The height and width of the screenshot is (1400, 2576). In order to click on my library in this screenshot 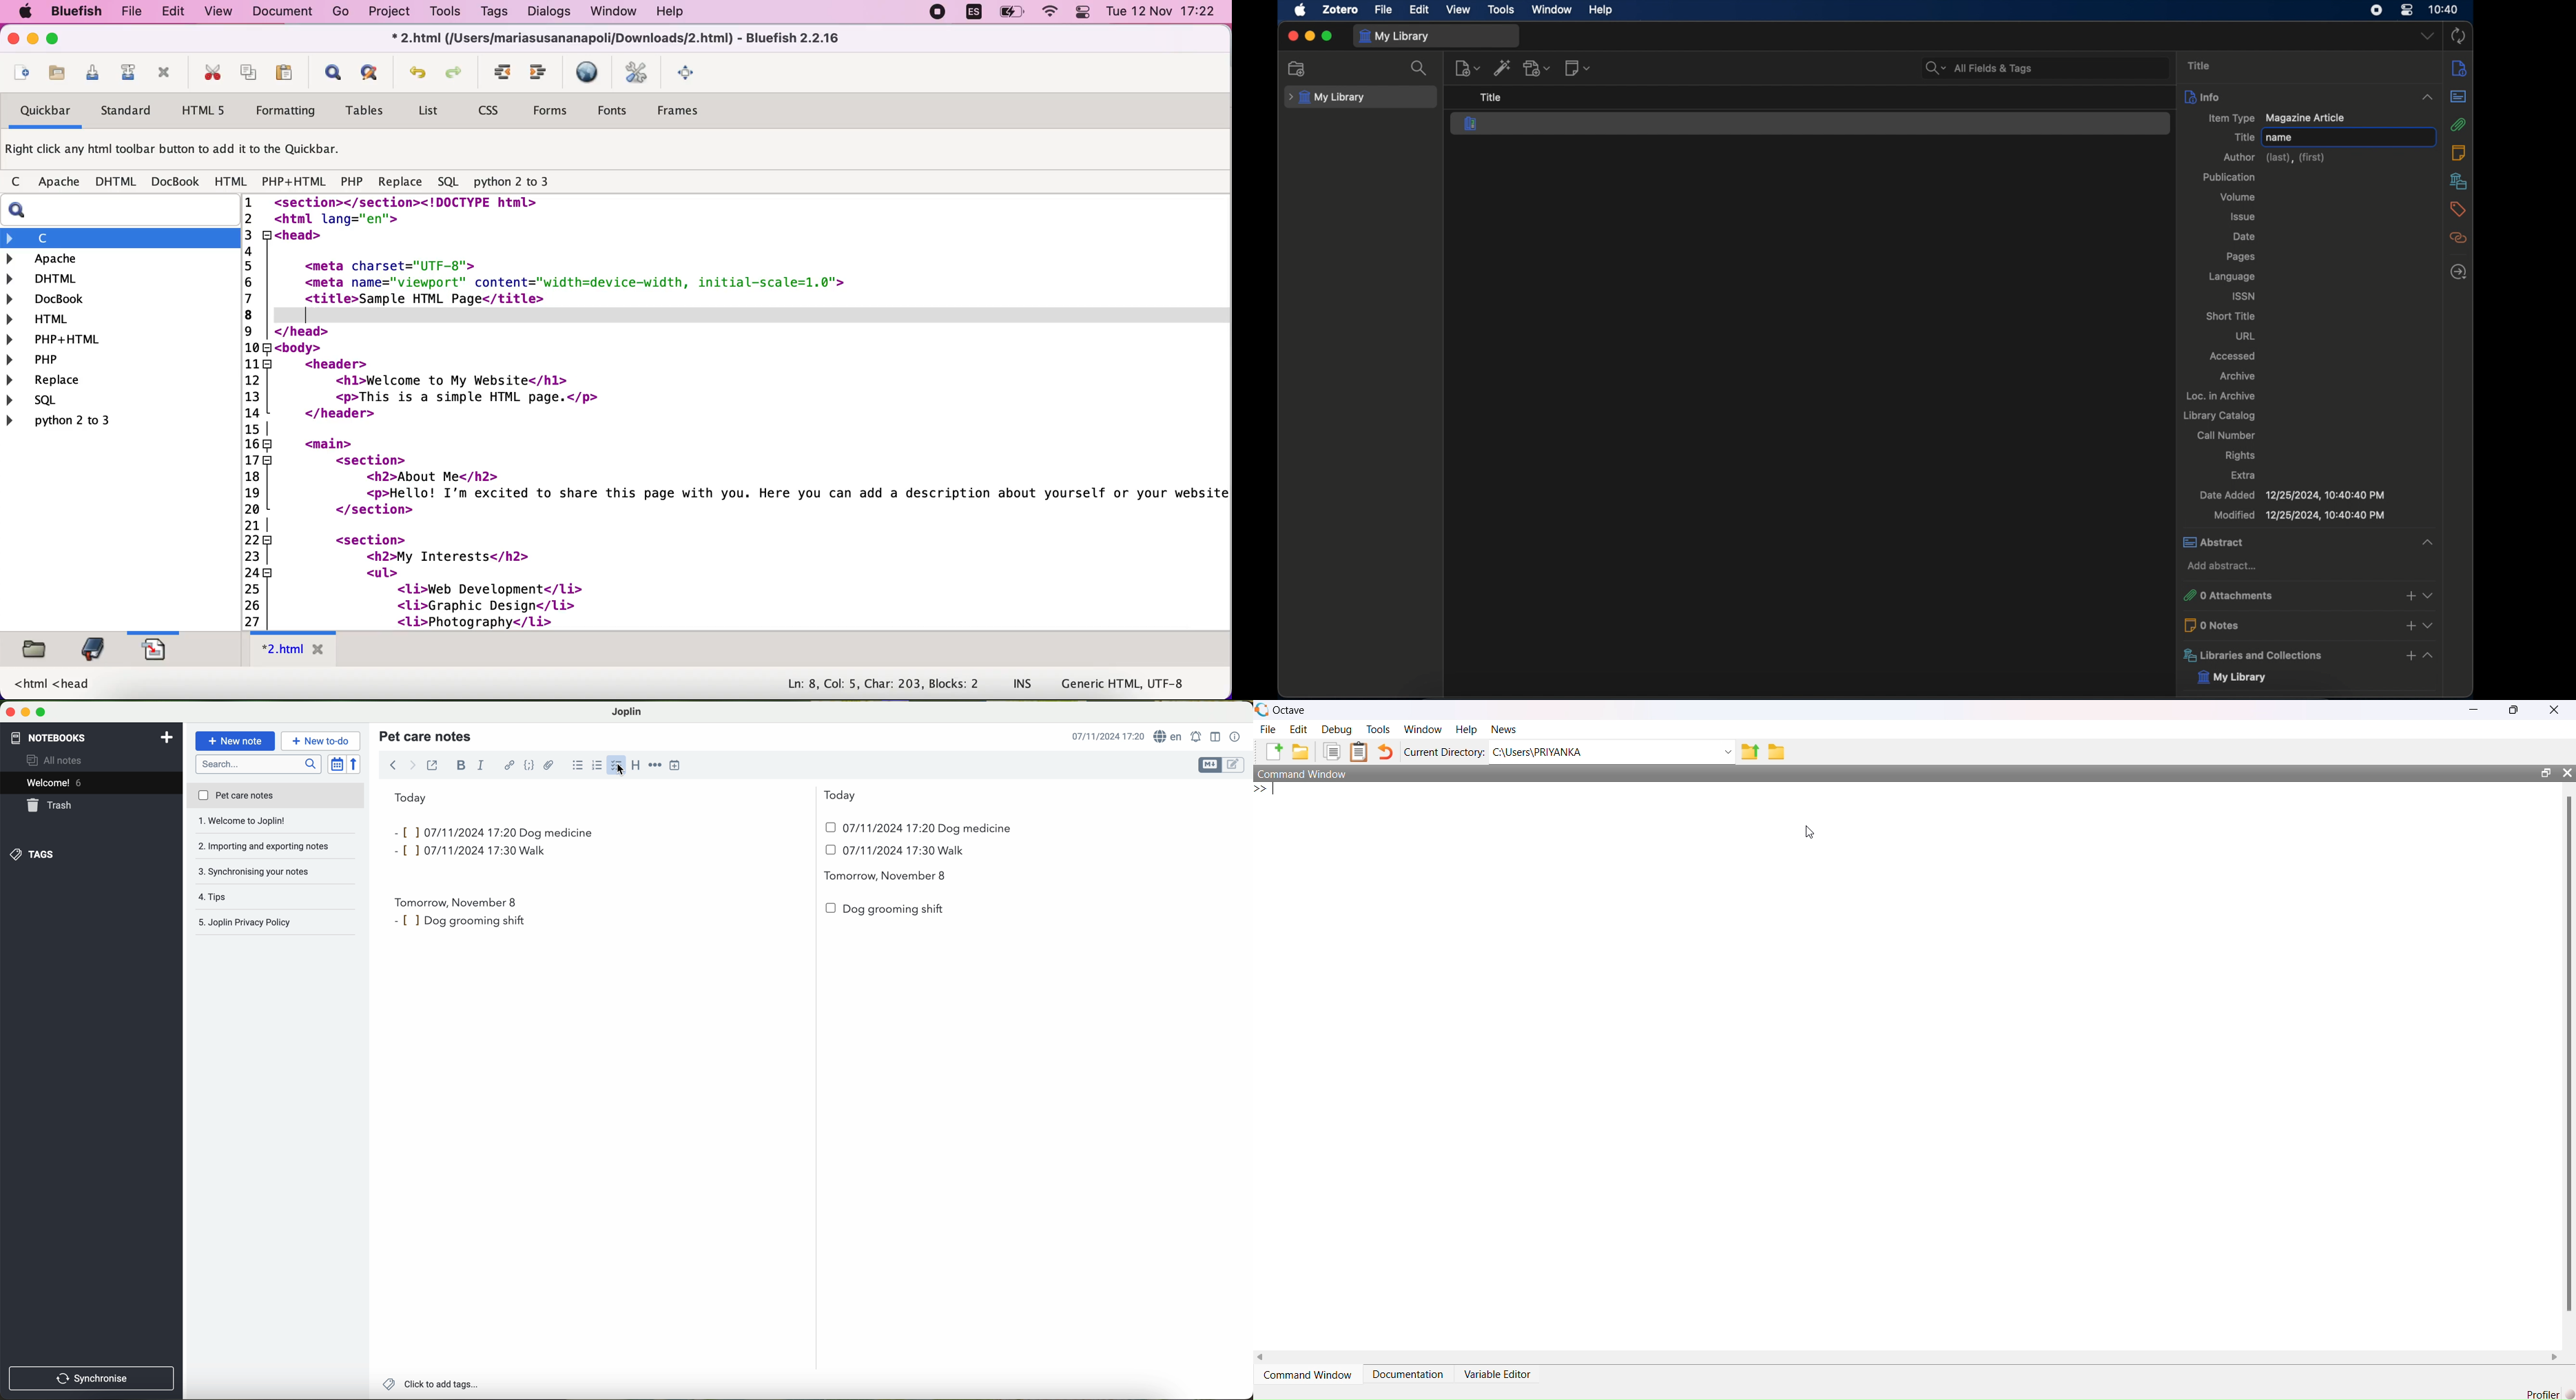, I will do `click(2242, 678)`.